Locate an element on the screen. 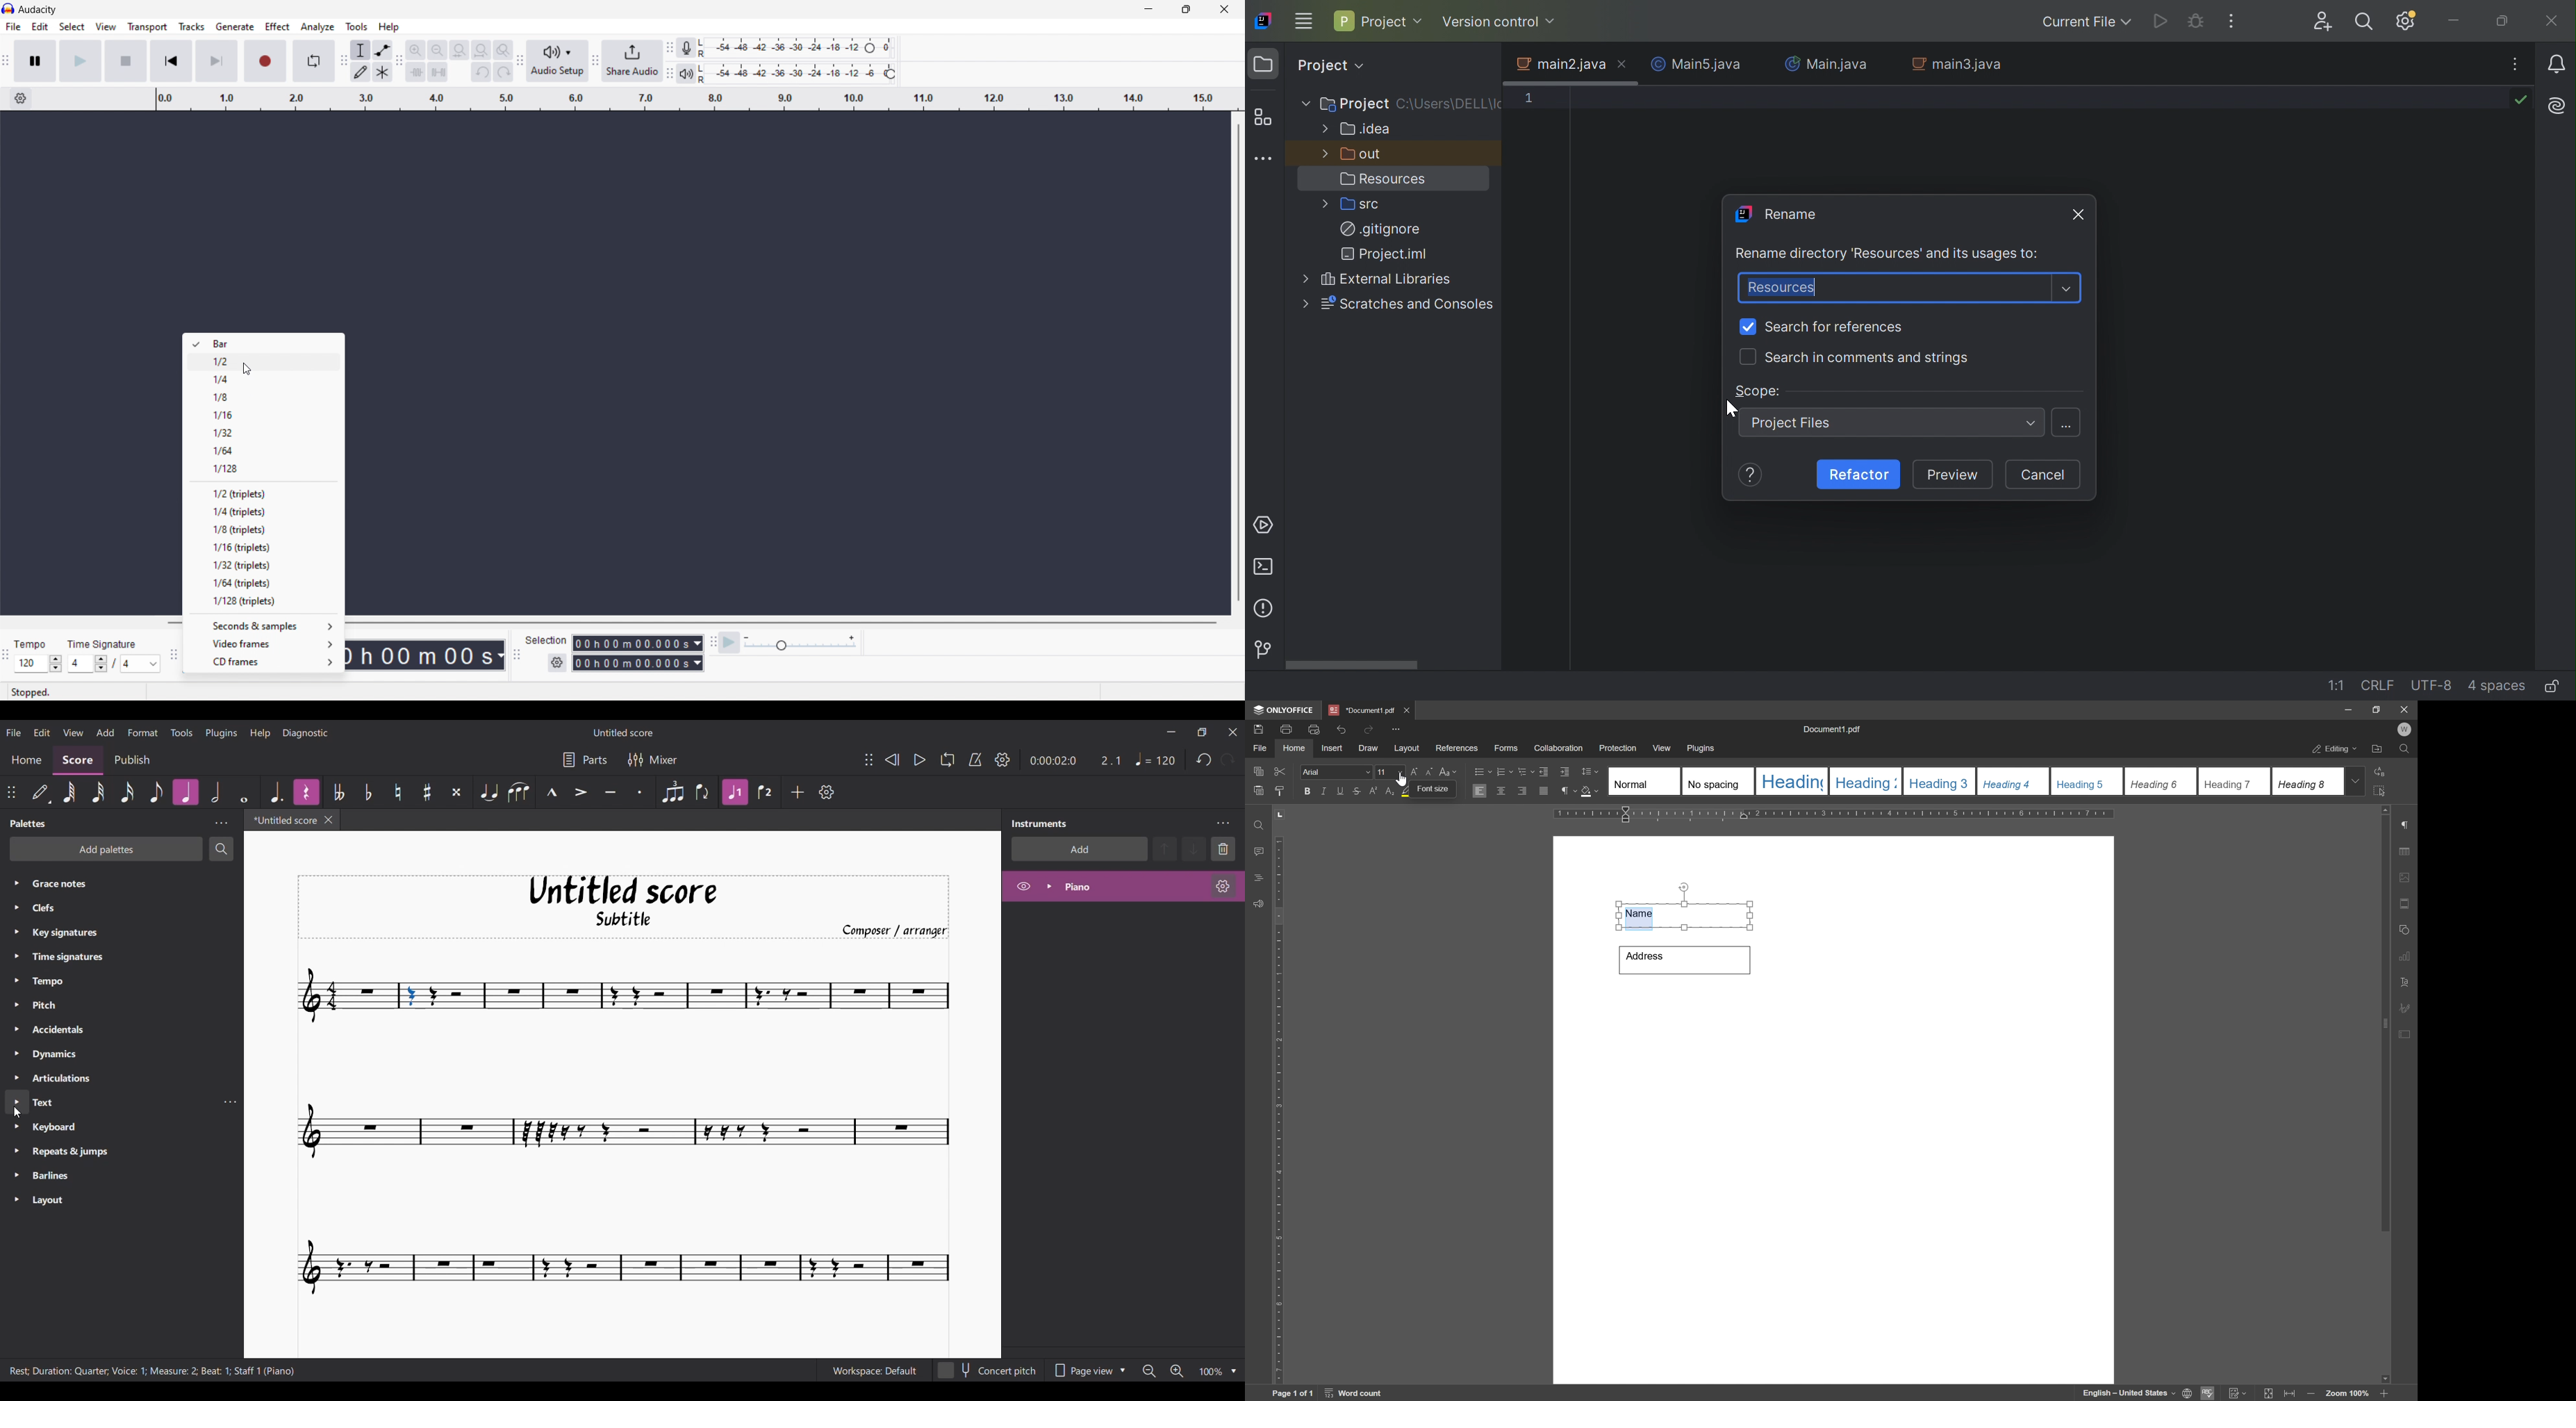 Image resolution: width=2576 pixels, height=1428 pixels. time is located at coordinates (424, 655).